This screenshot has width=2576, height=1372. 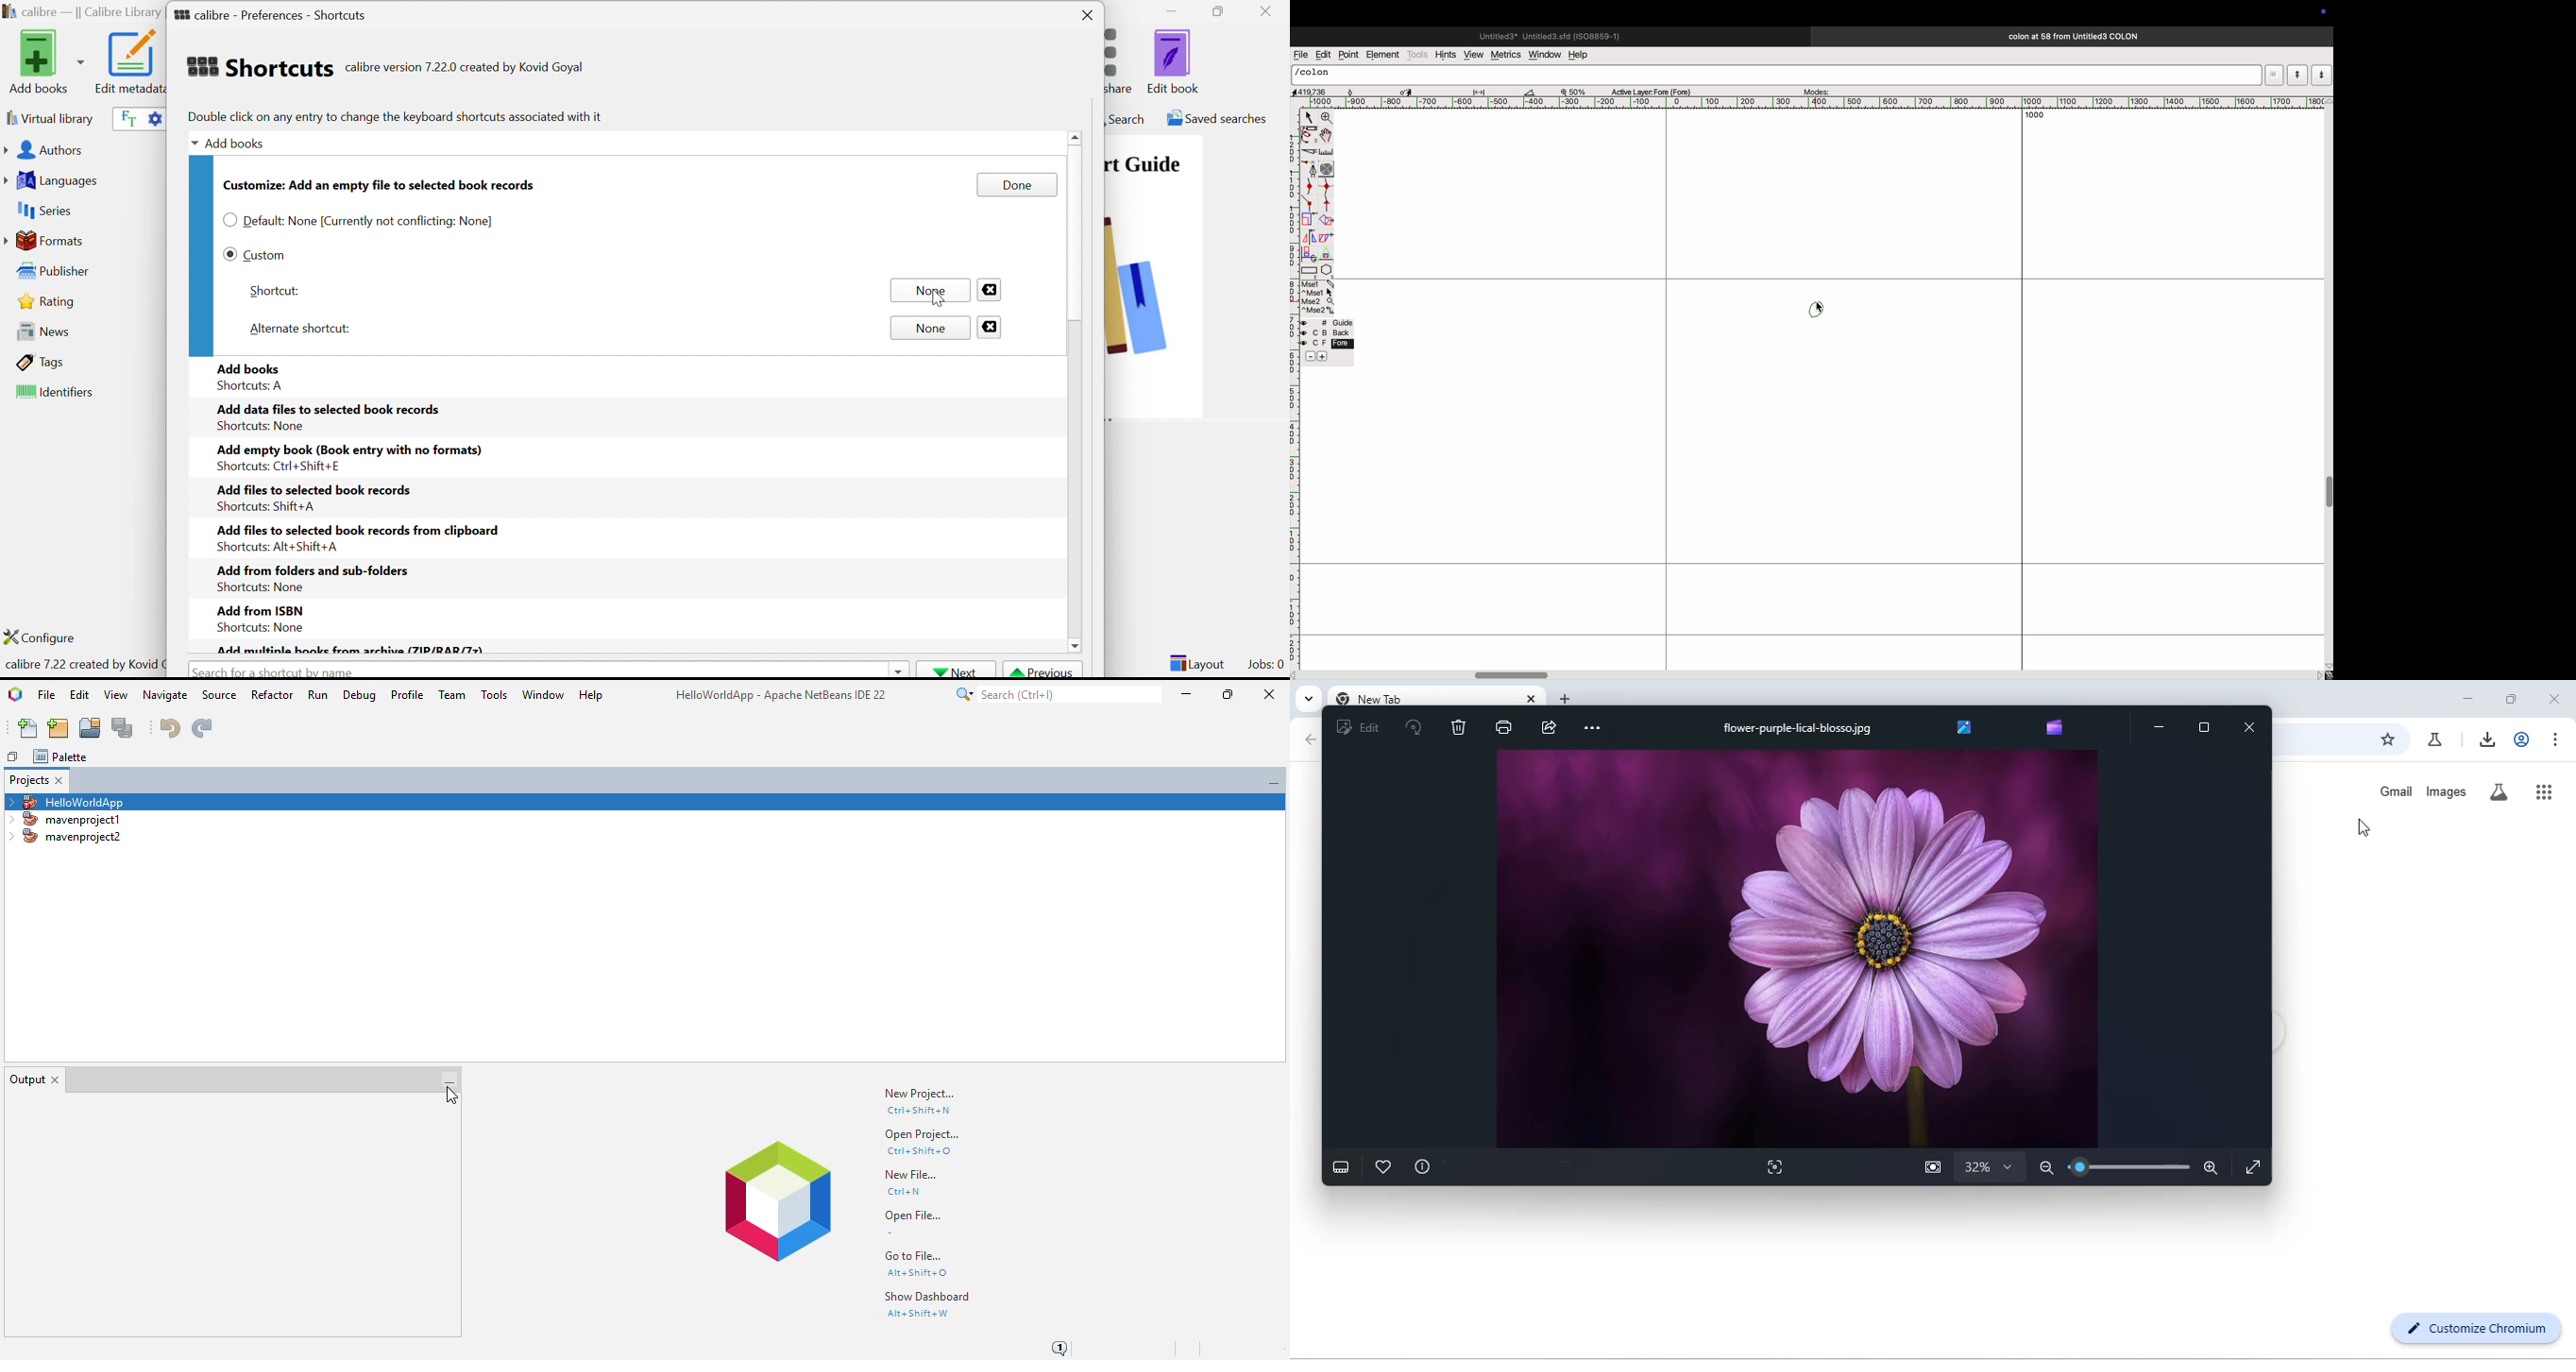 I want to click on Add data files to selected book records, so click(x=330, y=409).